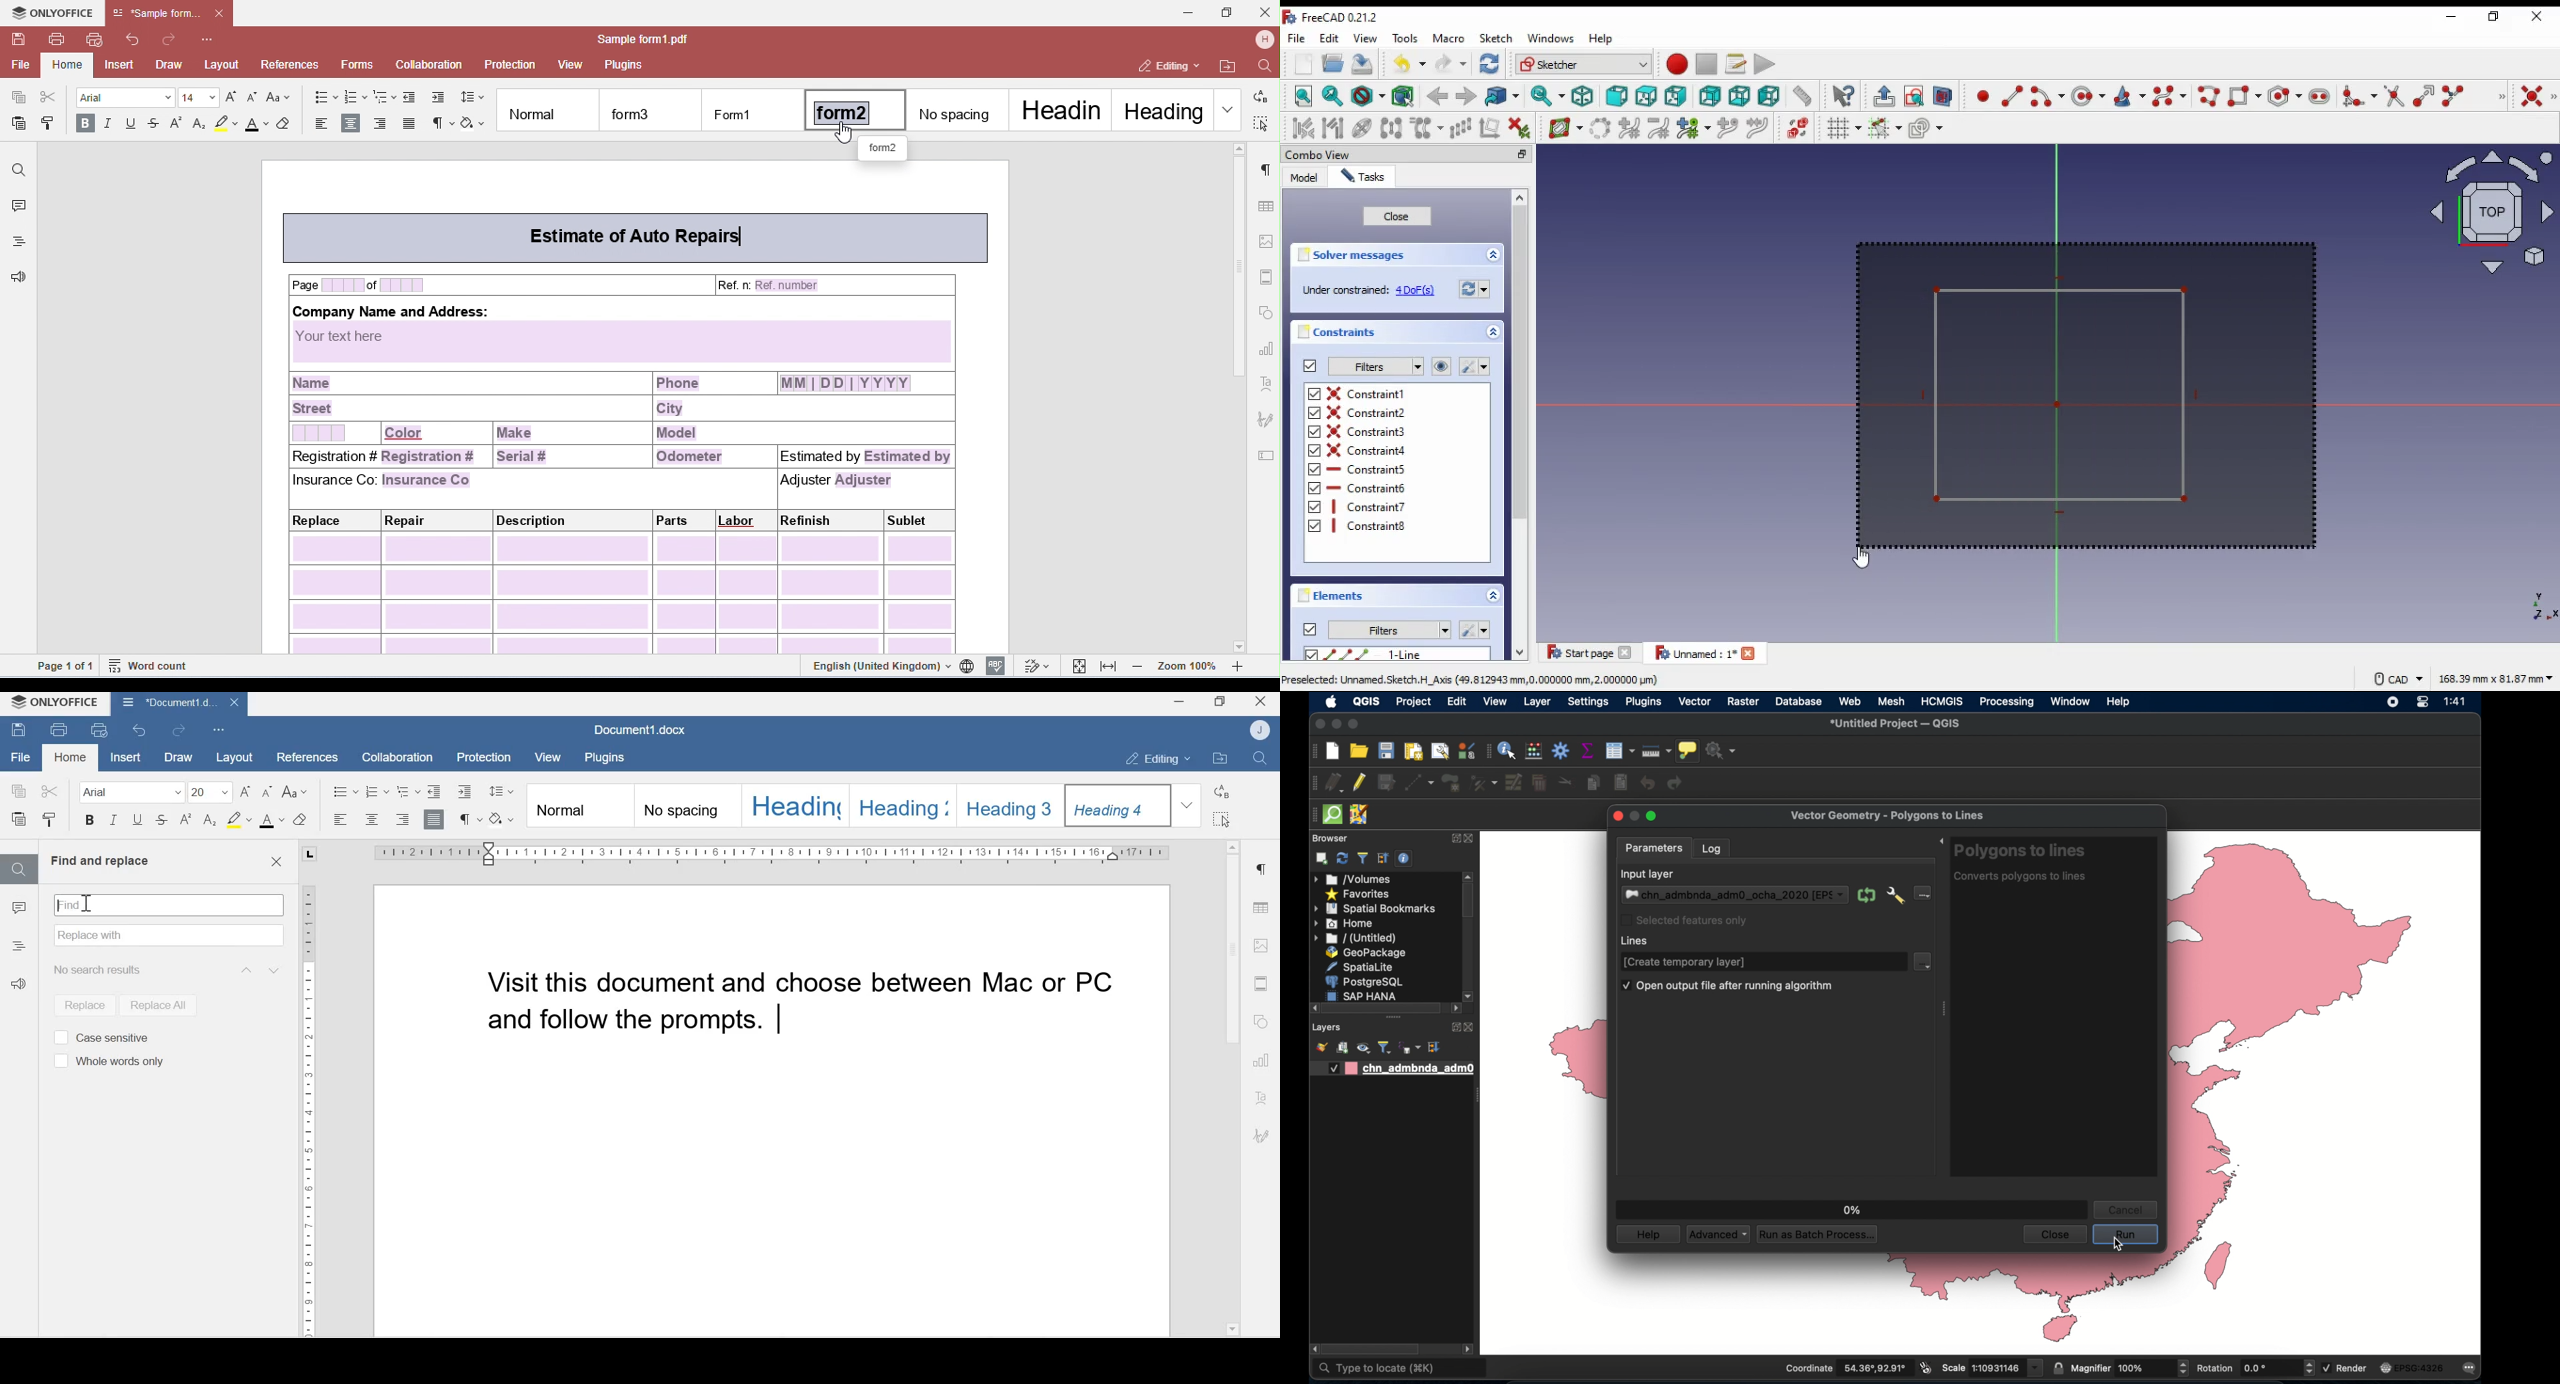 The height and width of the screenshot is (1400, 2576). I want to click on modify knot multiplicity, so click(1693, 127).